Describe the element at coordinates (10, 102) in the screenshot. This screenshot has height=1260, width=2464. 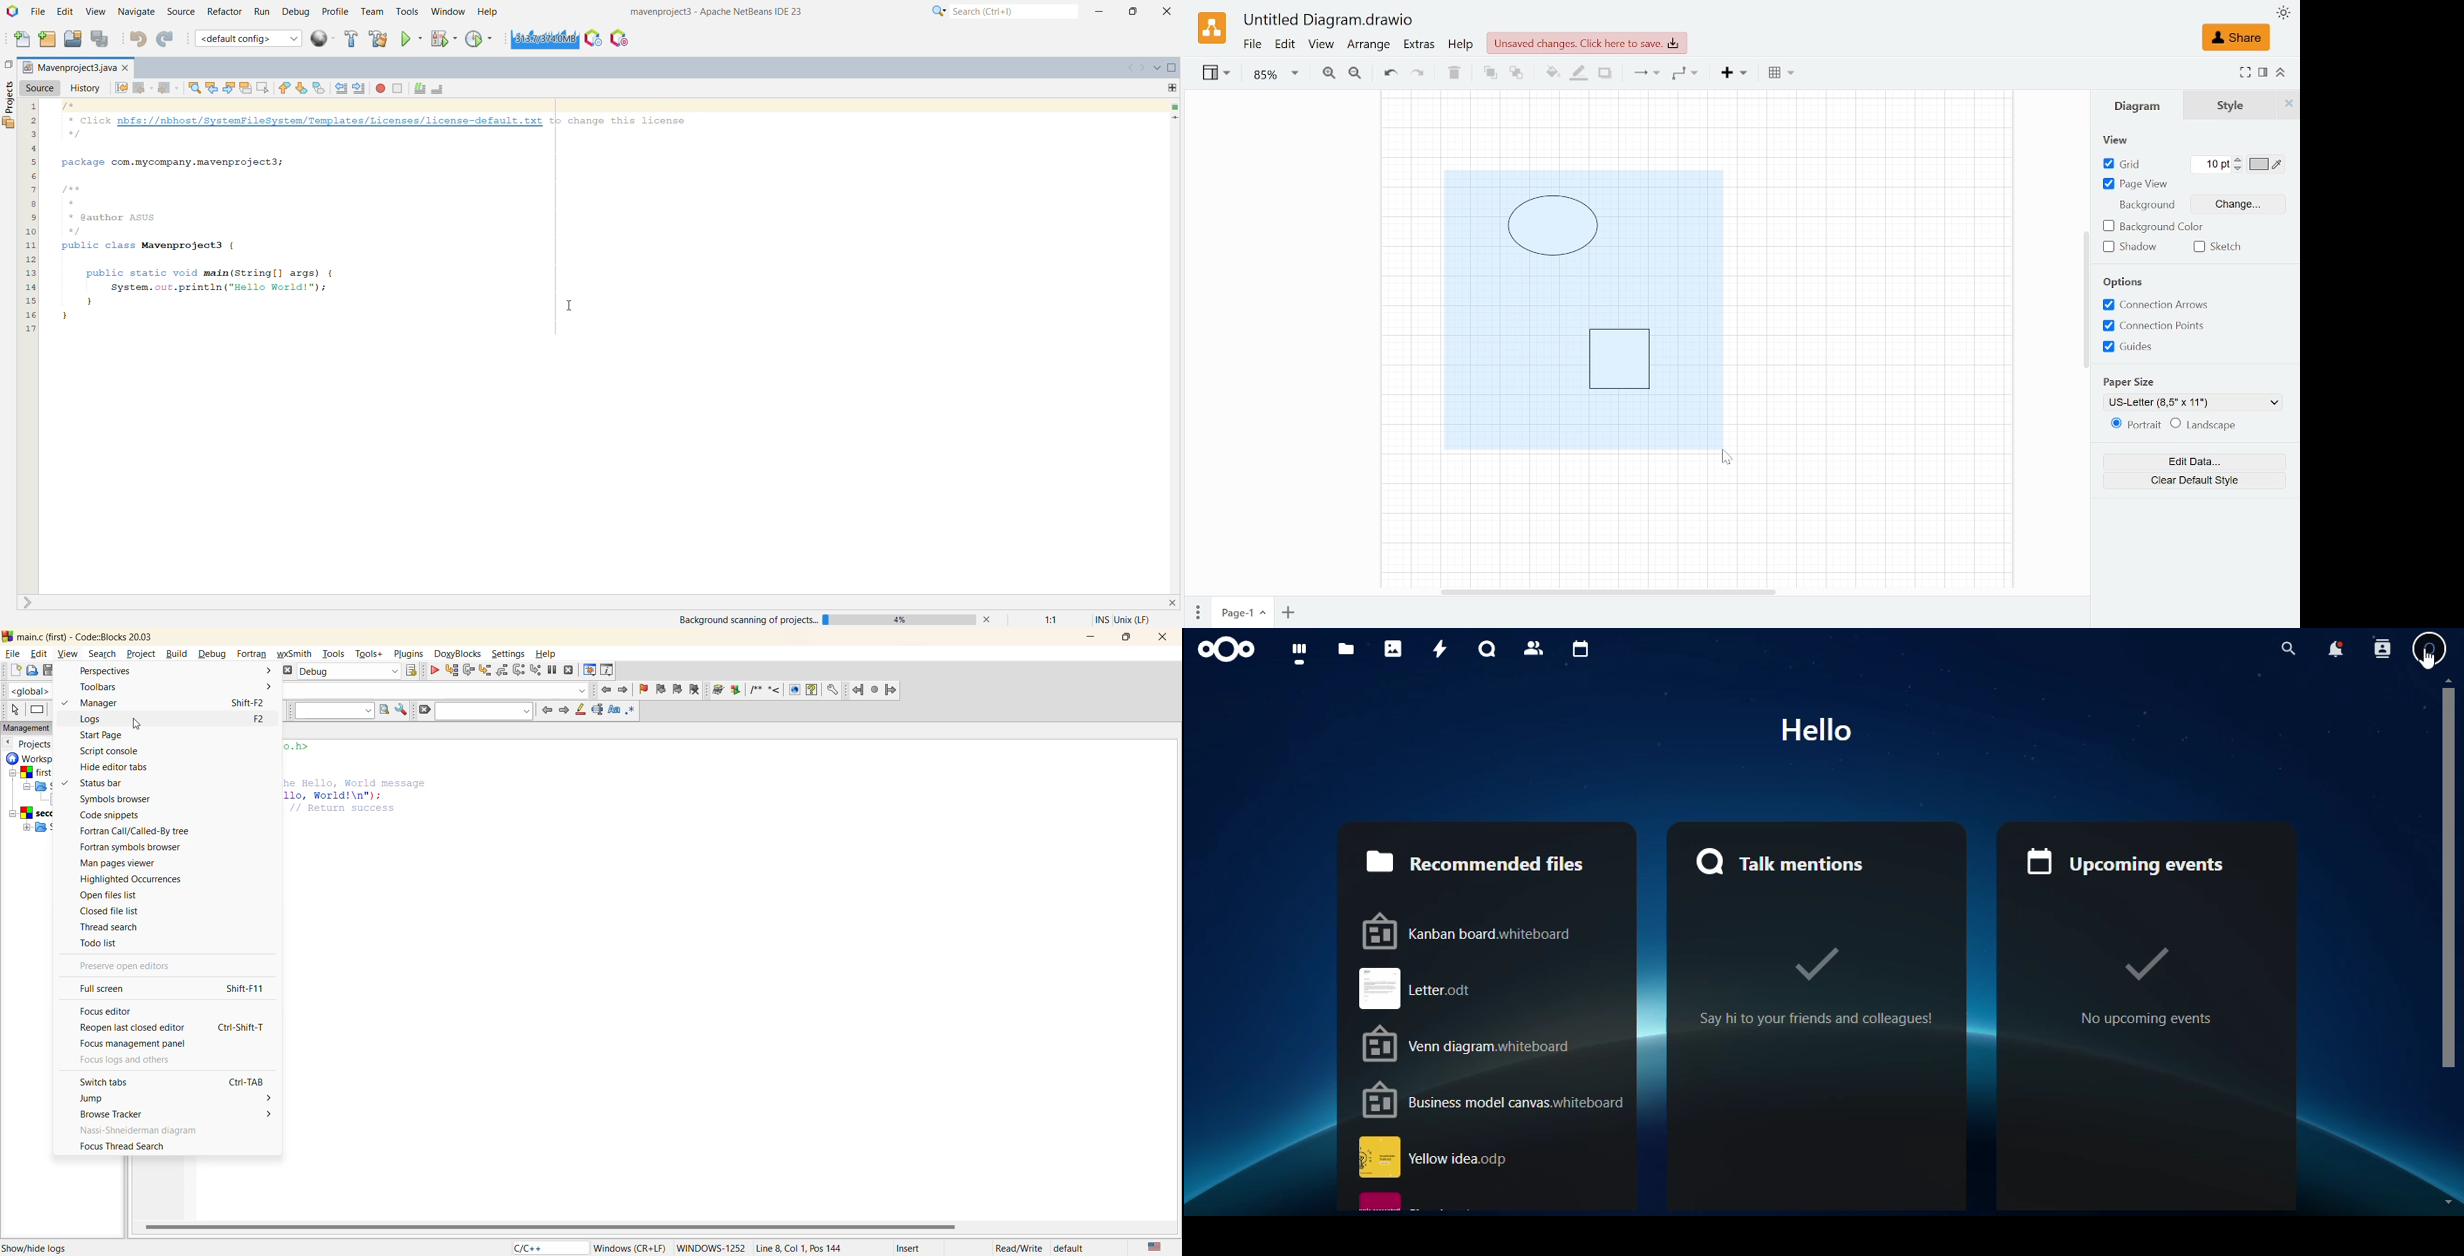
I see `Click to expand/close Projects Section` at that location.